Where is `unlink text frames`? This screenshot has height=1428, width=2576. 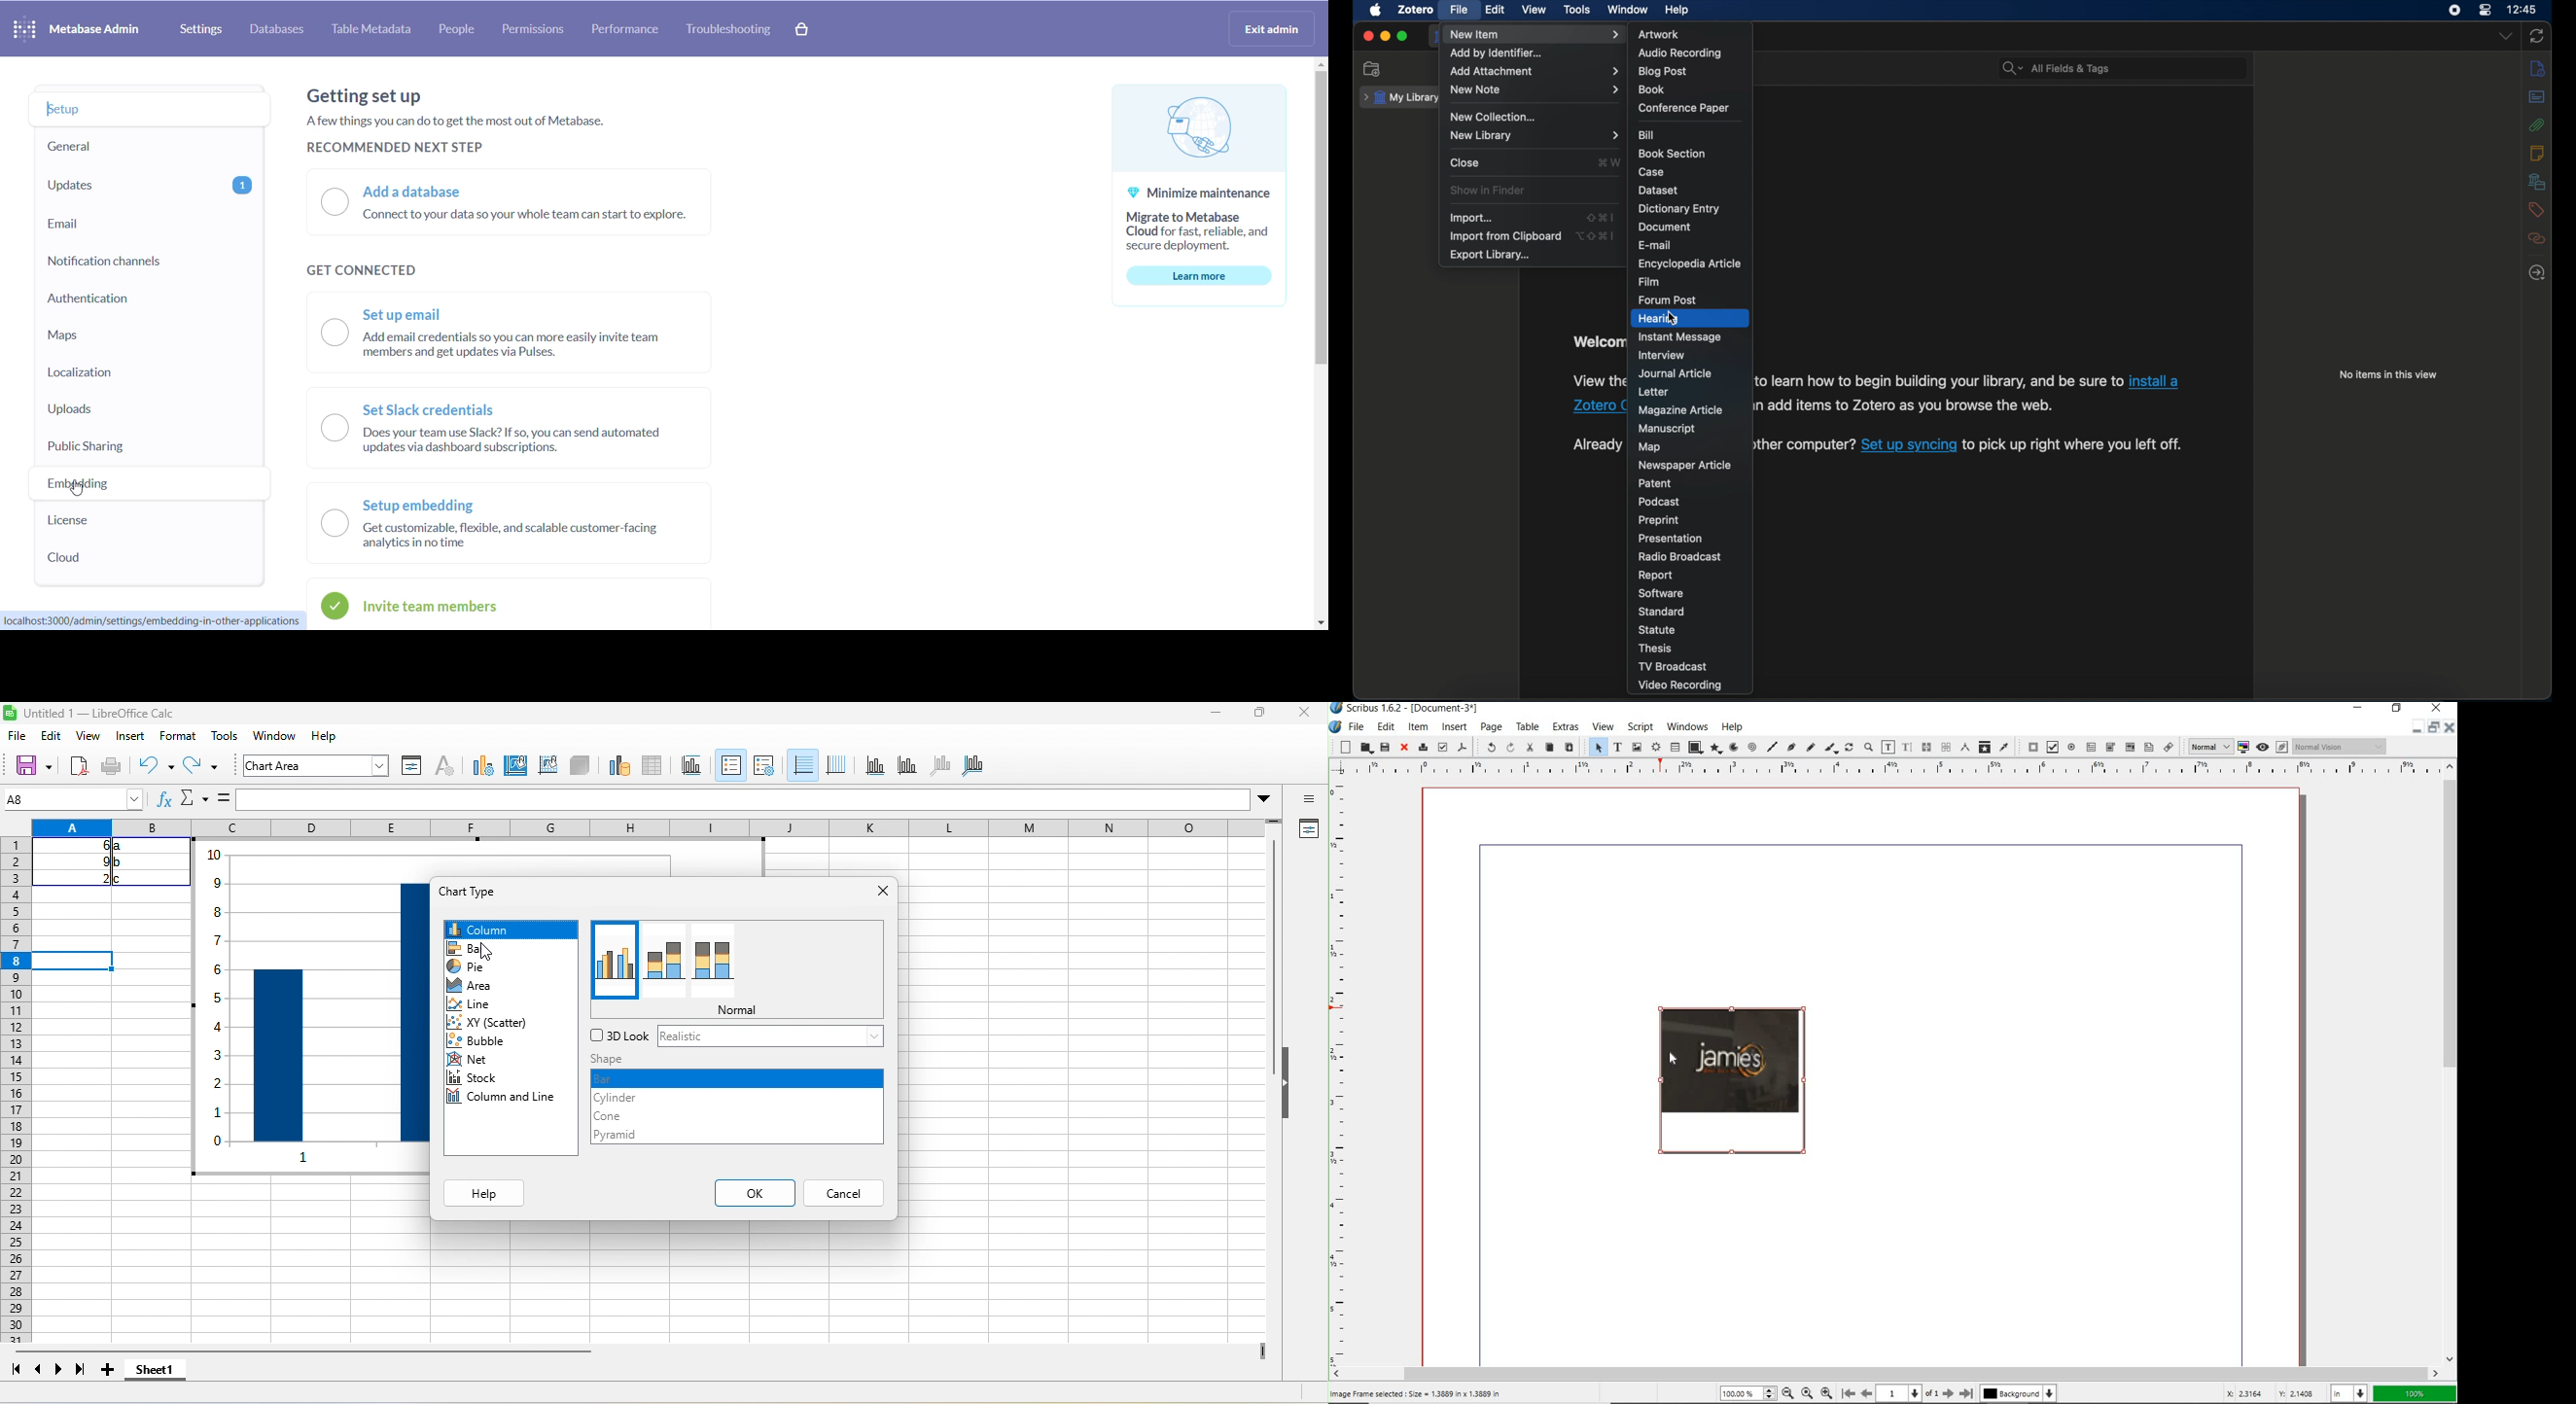
unlink text frames is located at coordinates (1942, 748).